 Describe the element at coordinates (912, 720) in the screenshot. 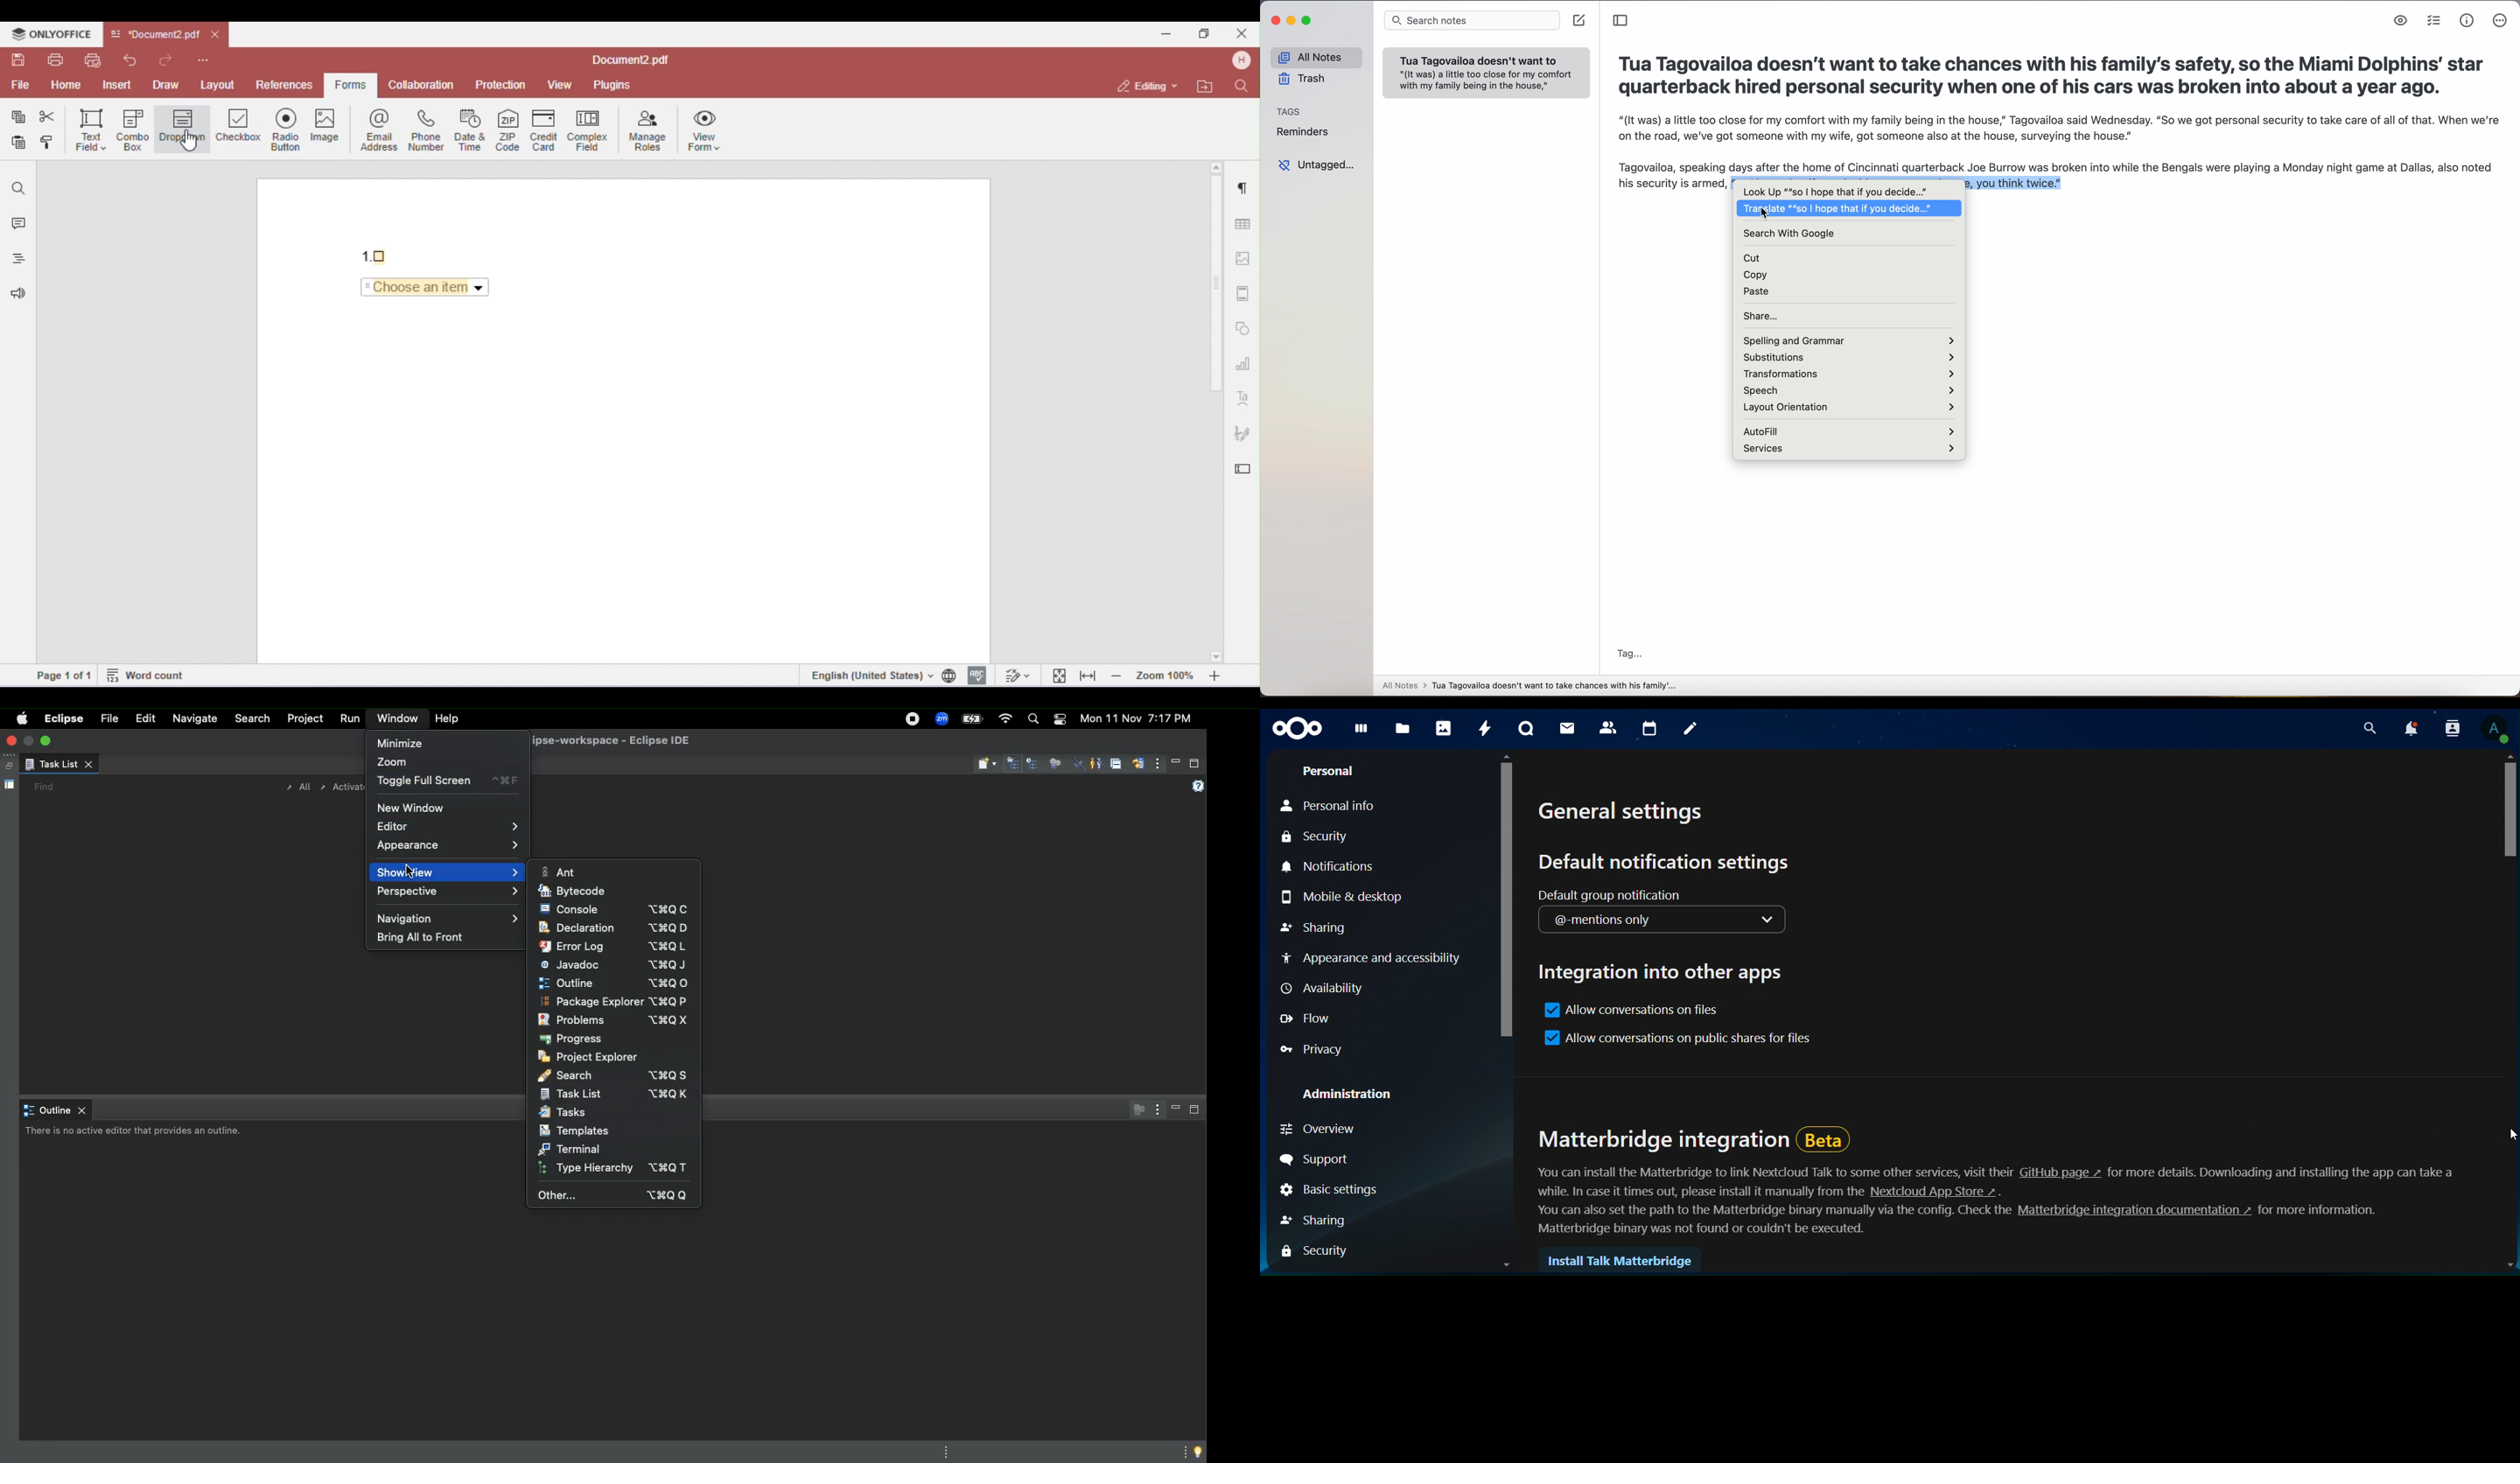

I see `Recording` at that location.